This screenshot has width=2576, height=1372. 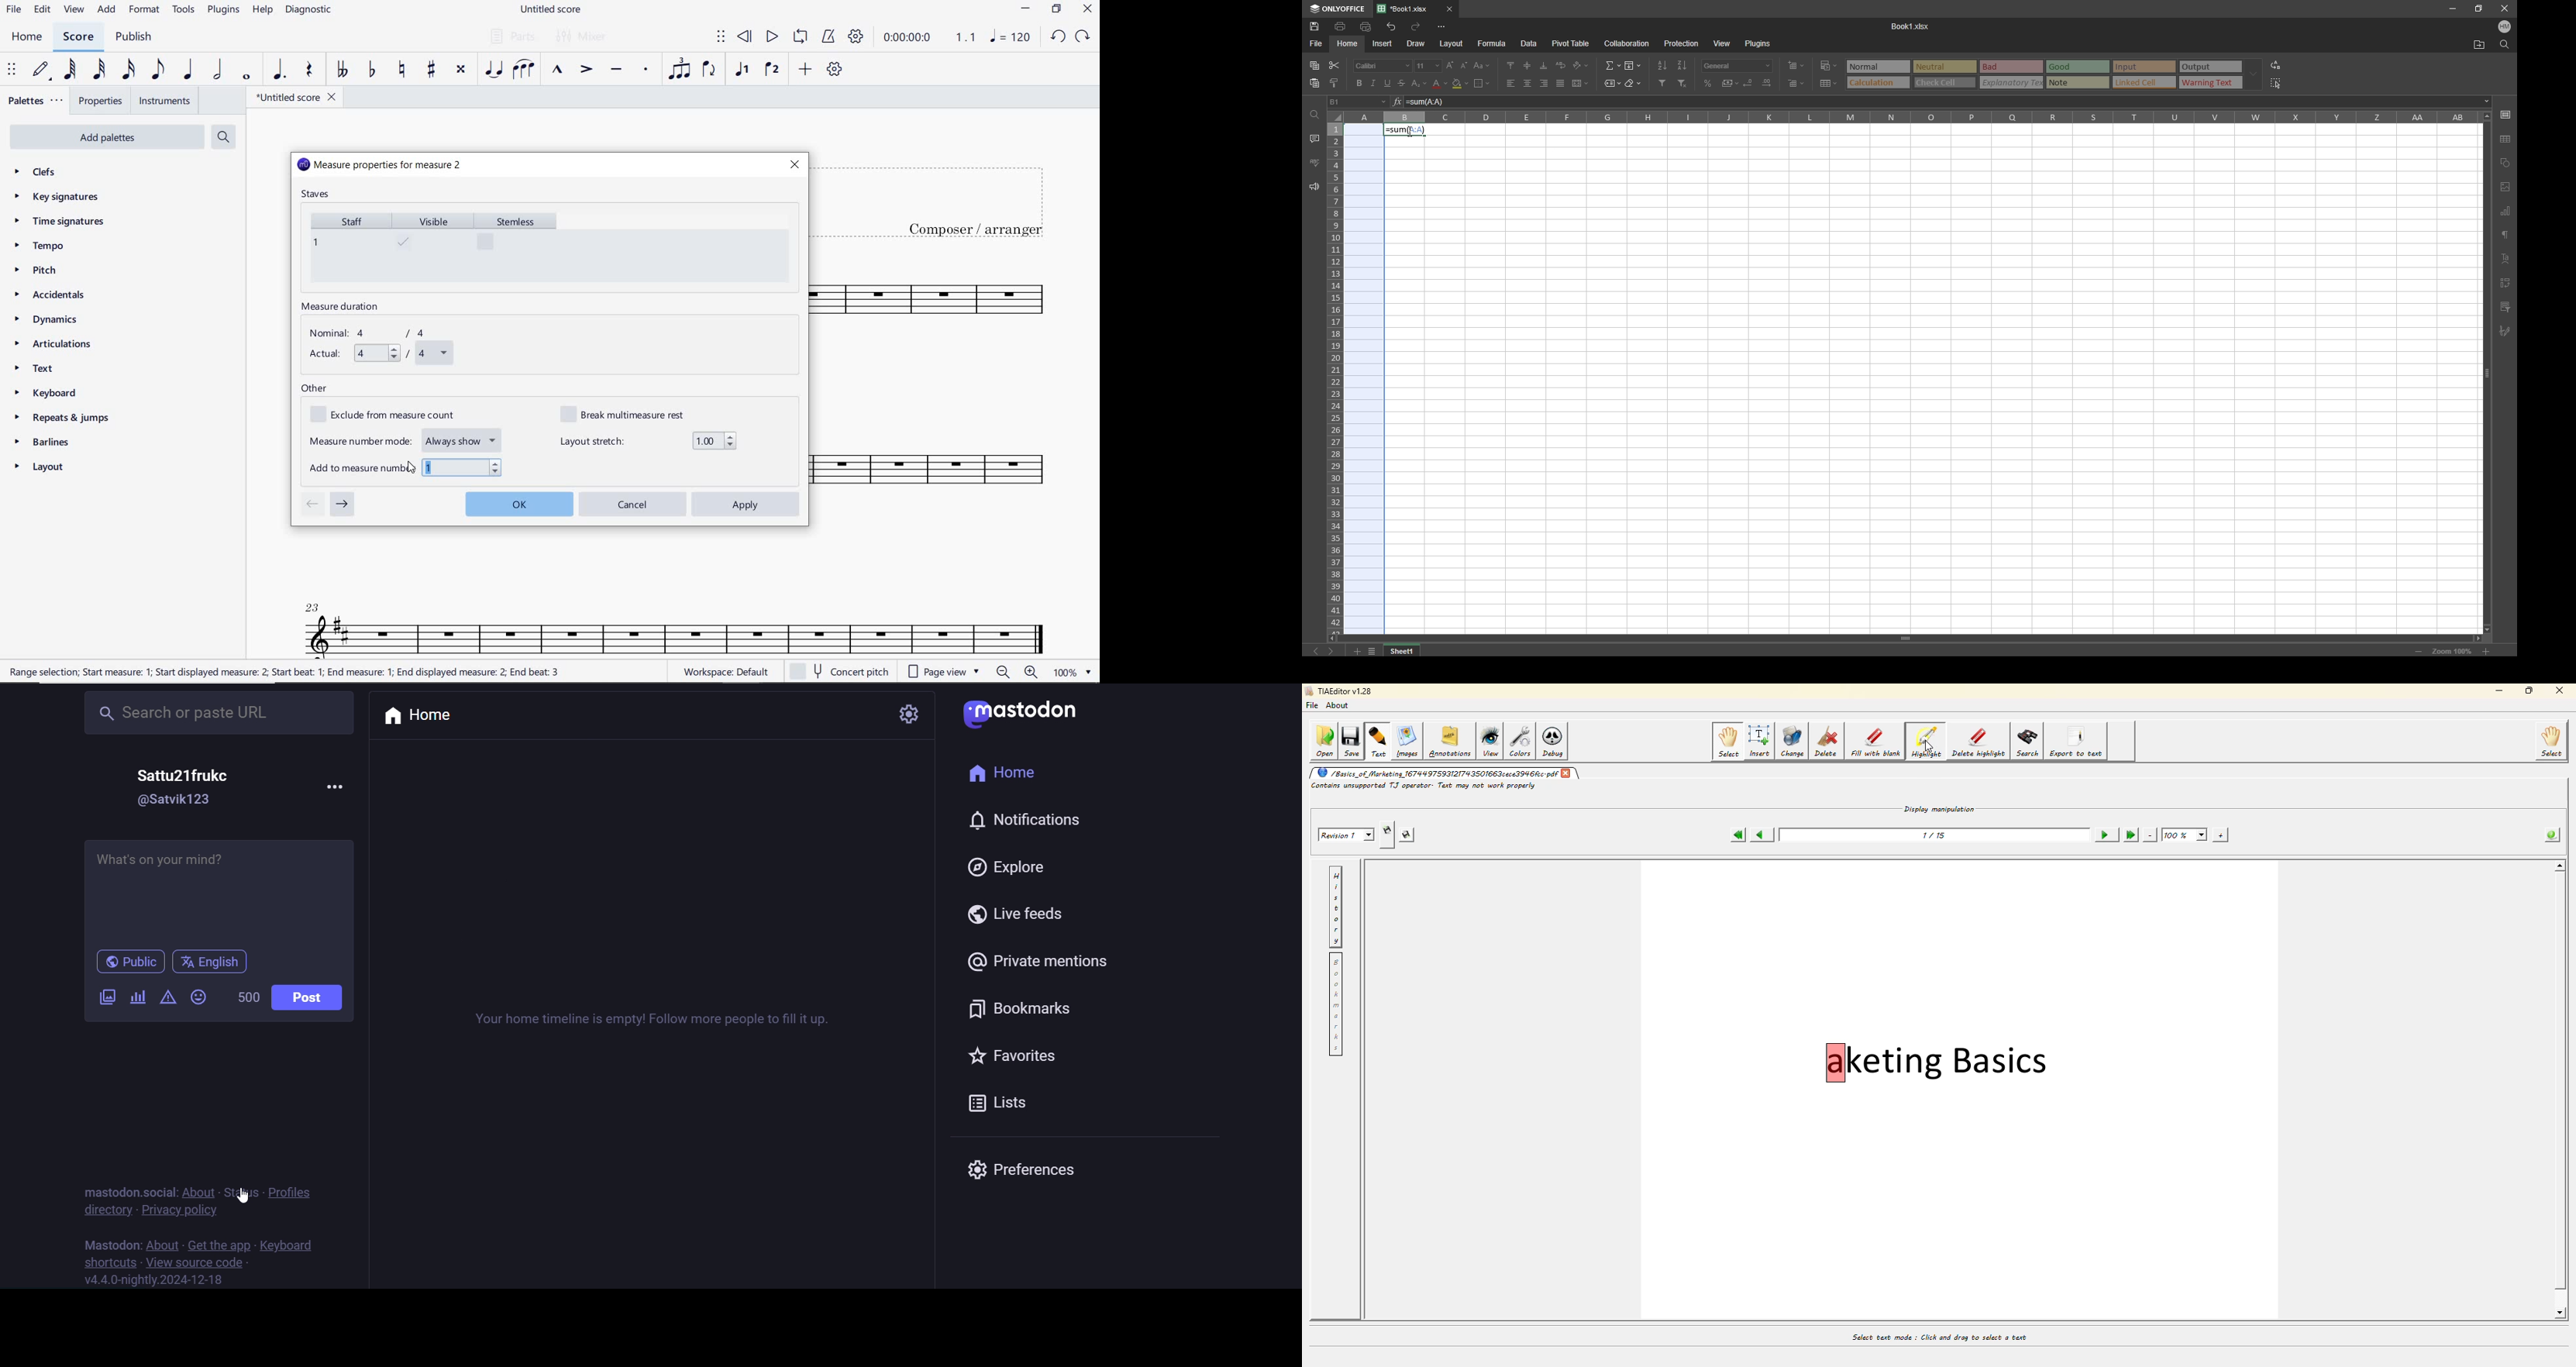 I want to click on FORMAT, so click(x=146, y=10).